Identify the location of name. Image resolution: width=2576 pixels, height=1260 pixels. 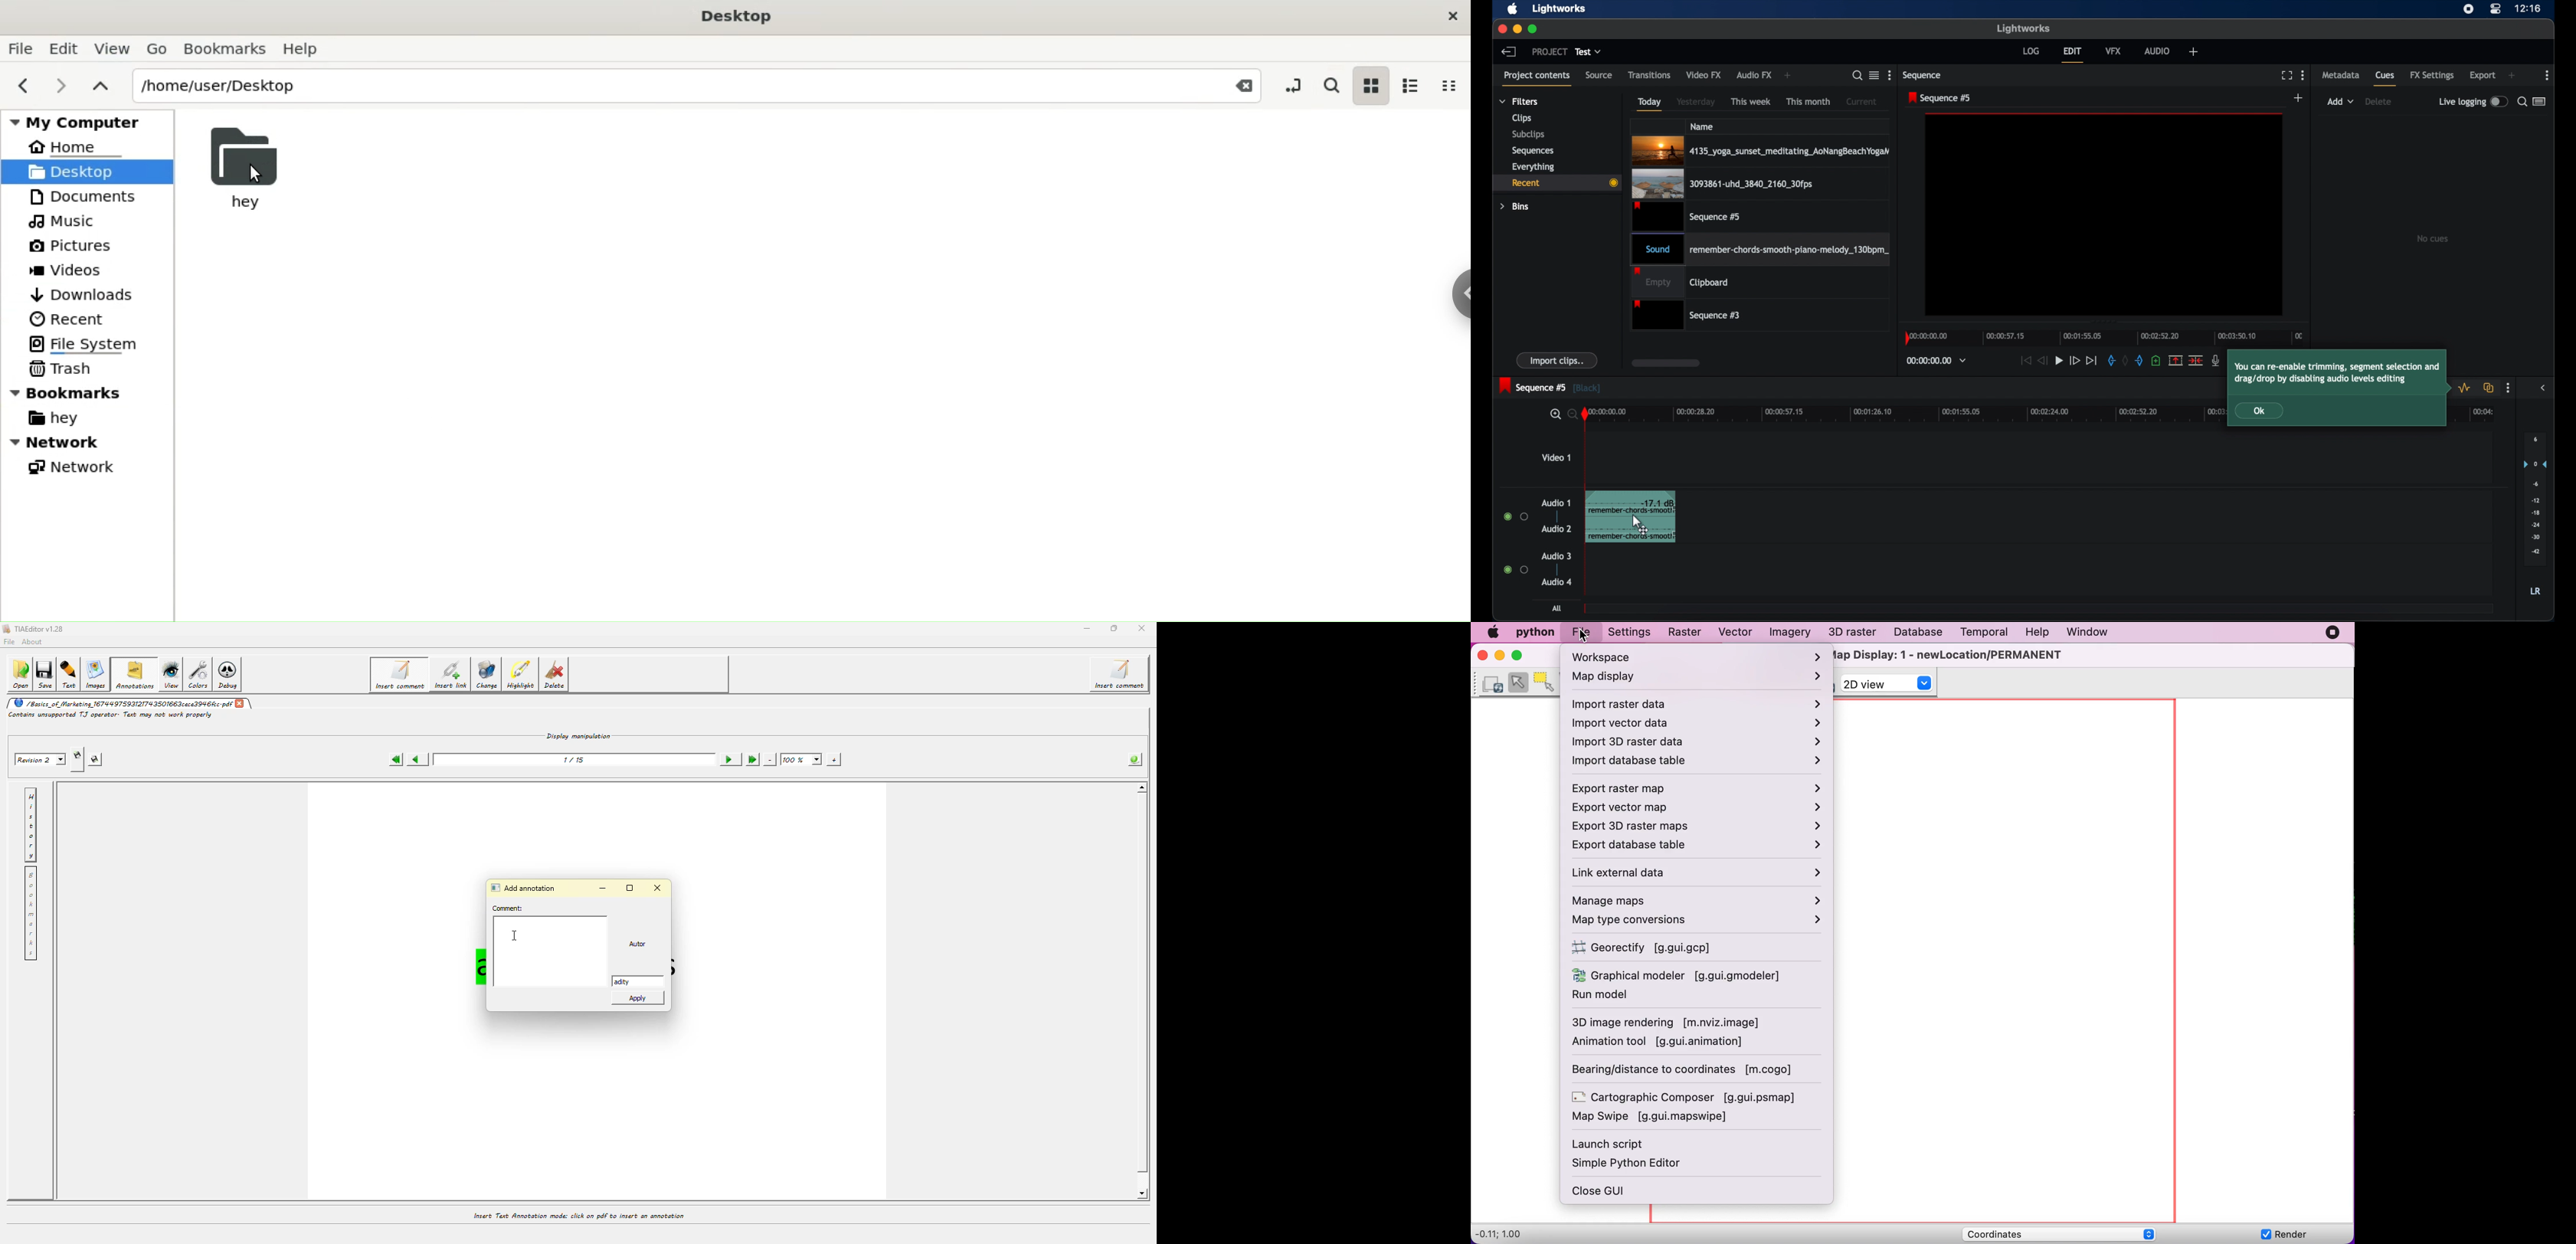
(1702, 126).